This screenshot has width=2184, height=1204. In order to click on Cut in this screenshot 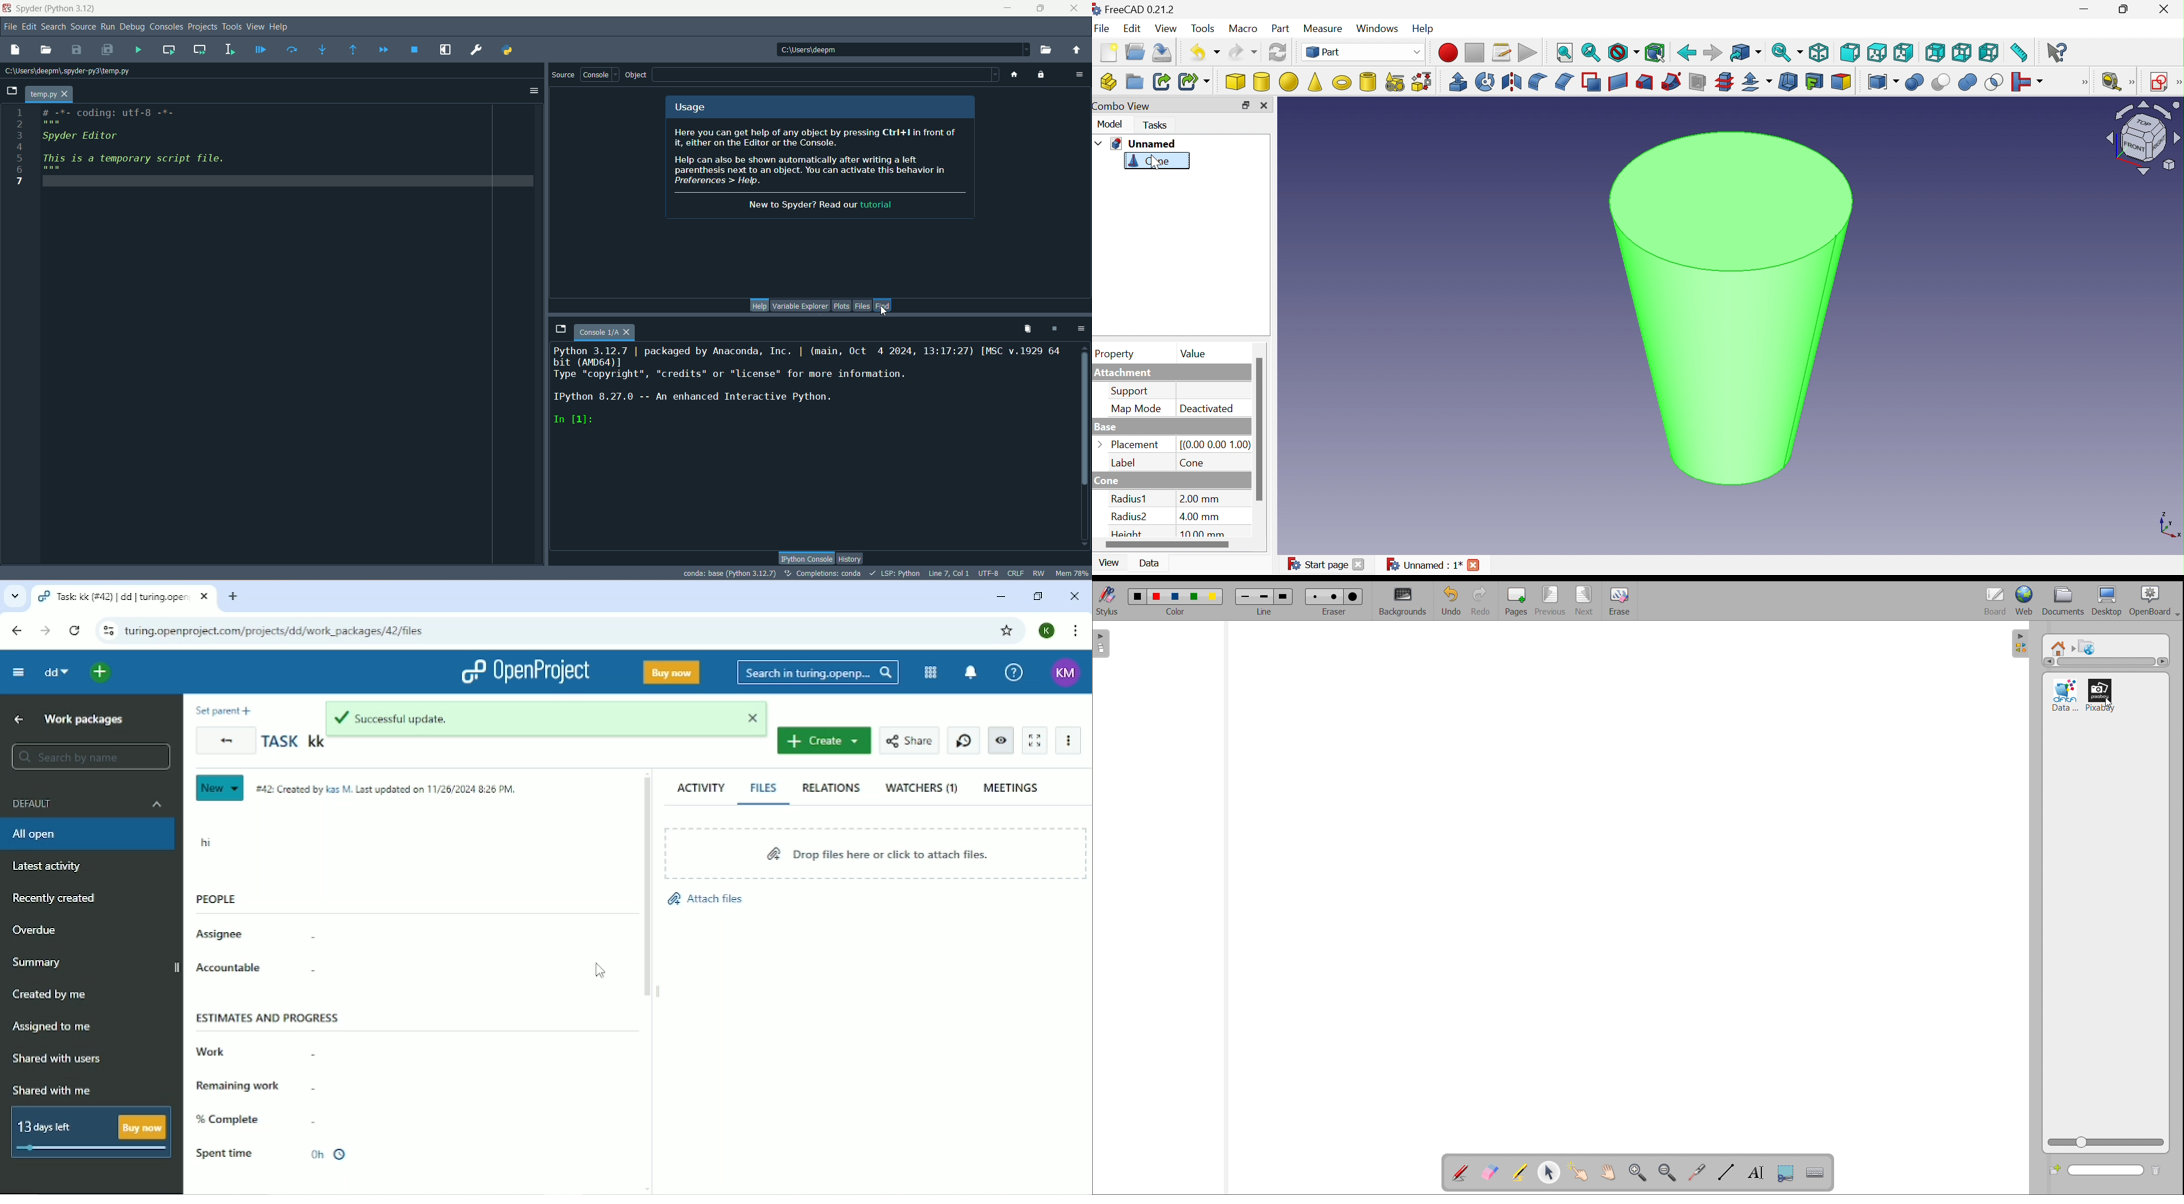, I will do `click(1940, 83)`.